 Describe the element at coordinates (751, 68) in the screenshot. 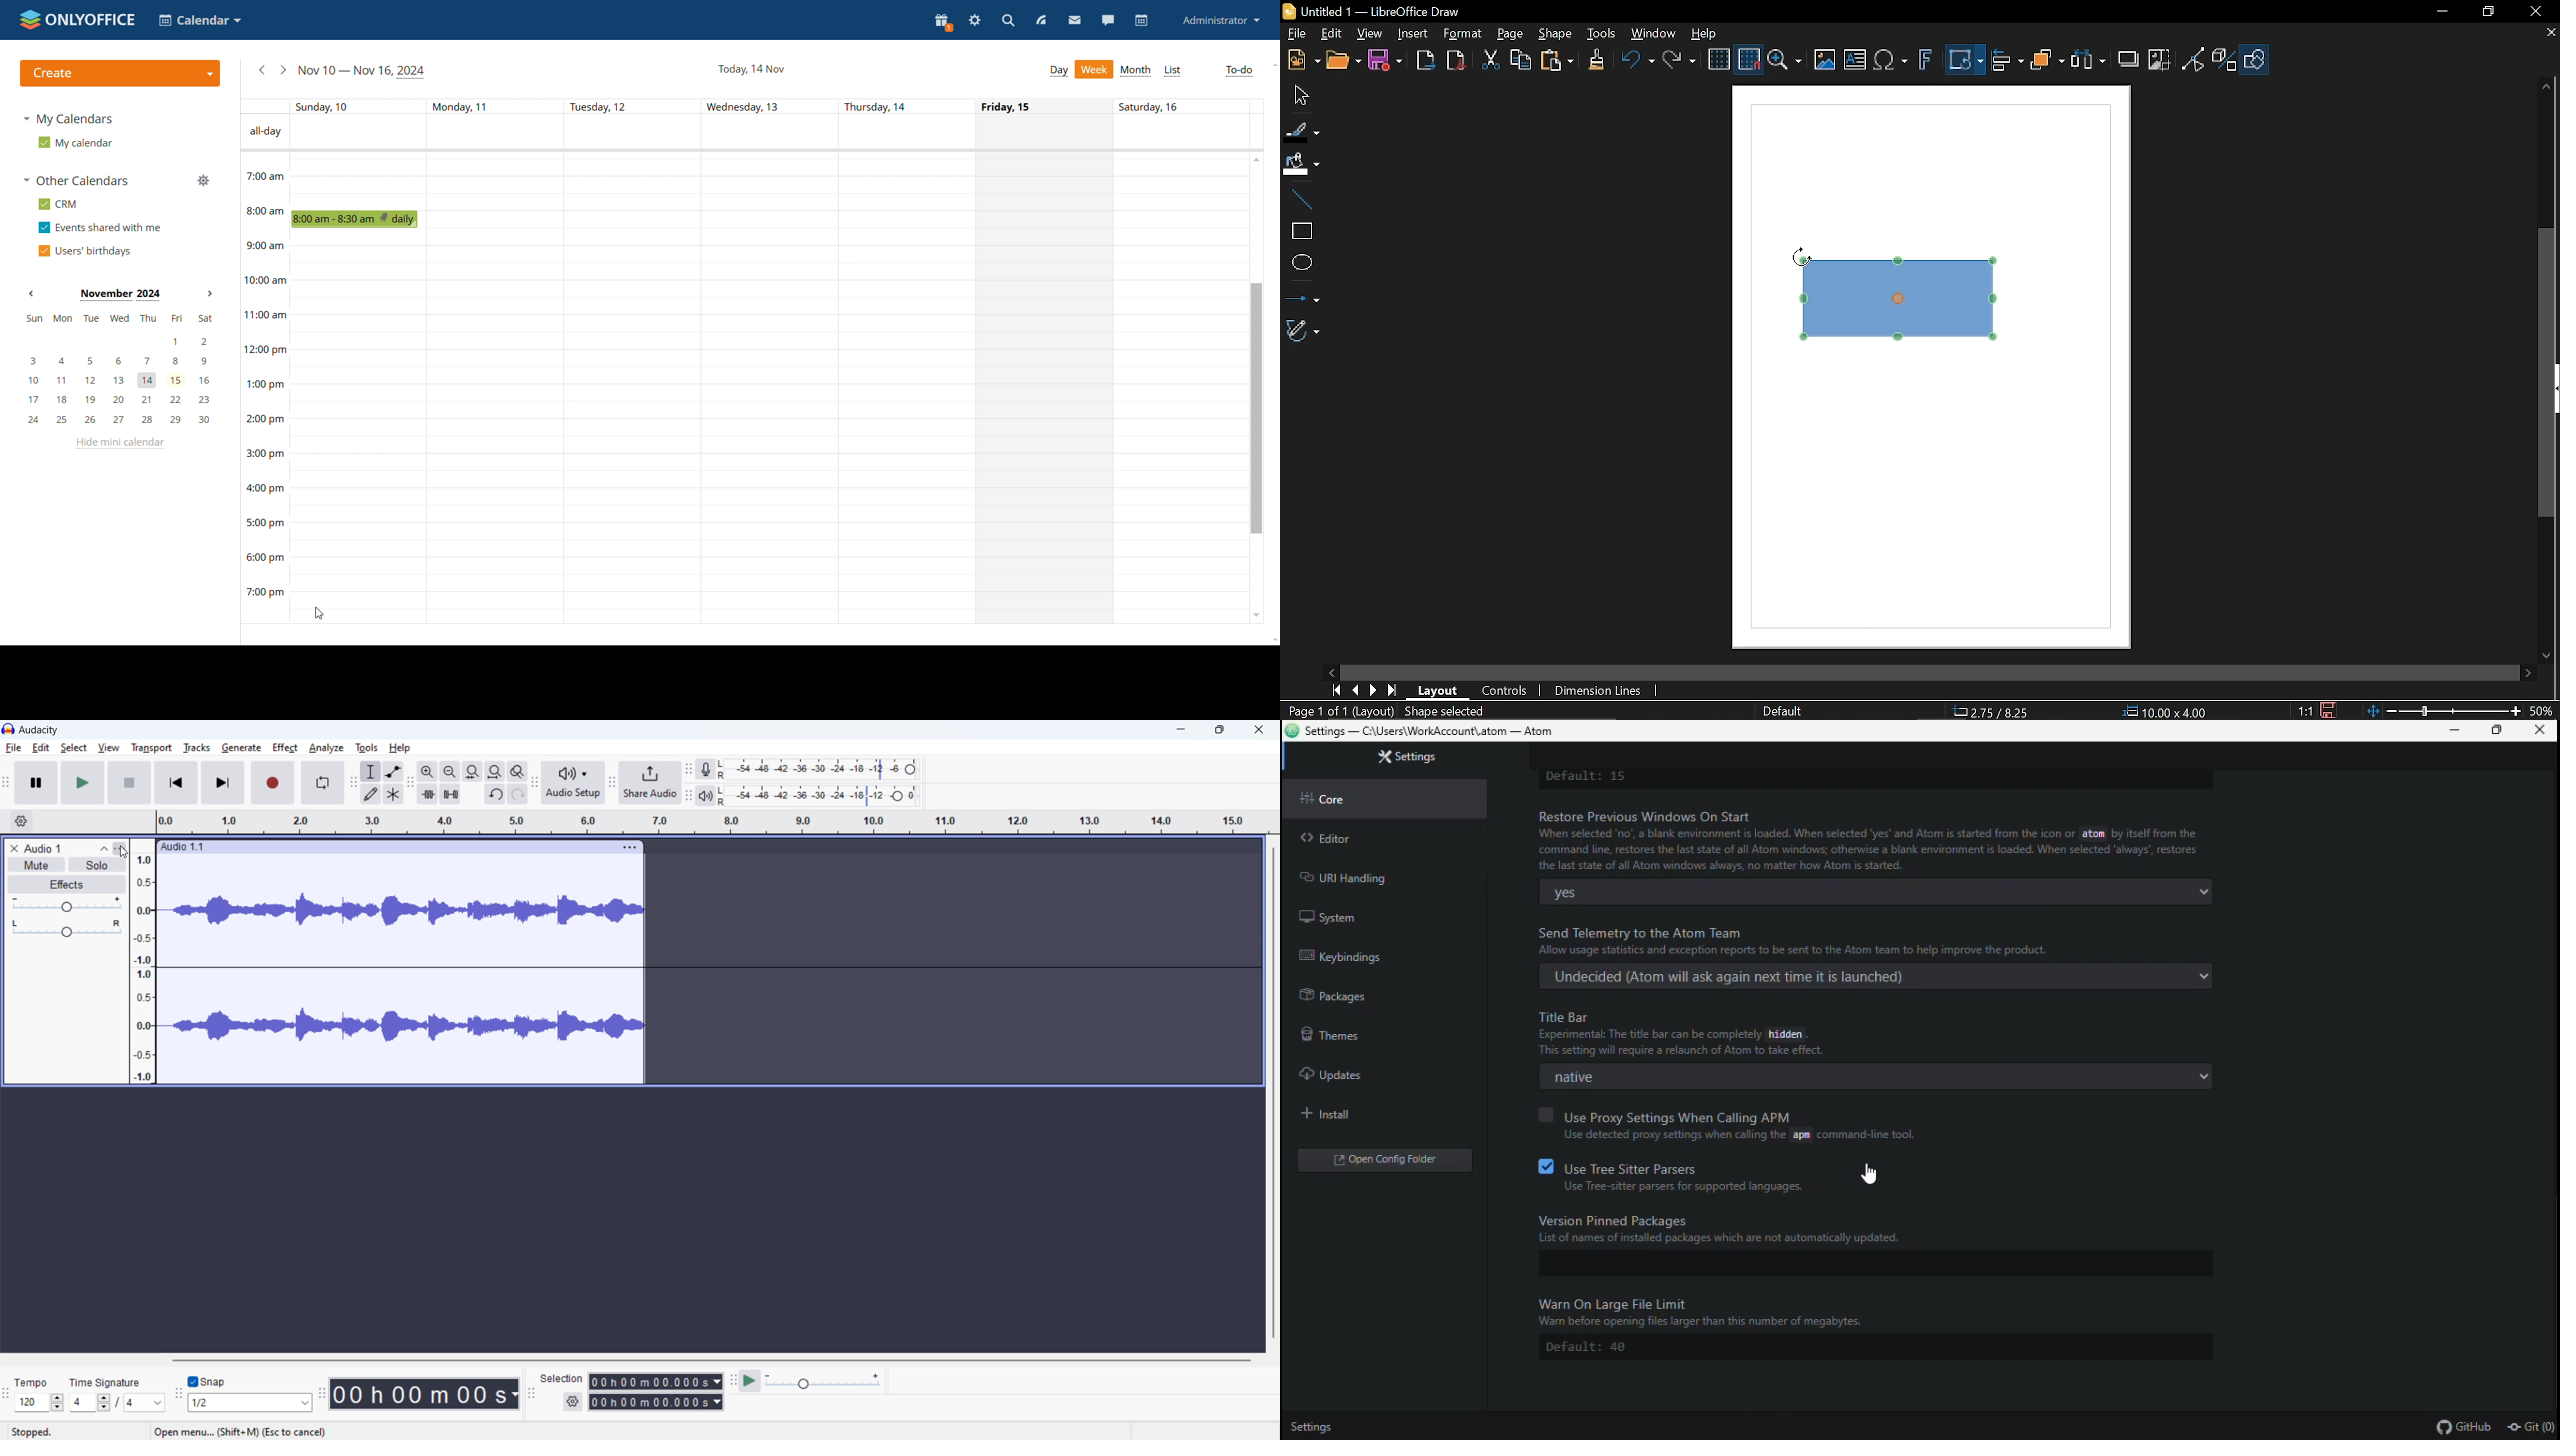

I see `current date` at that location.